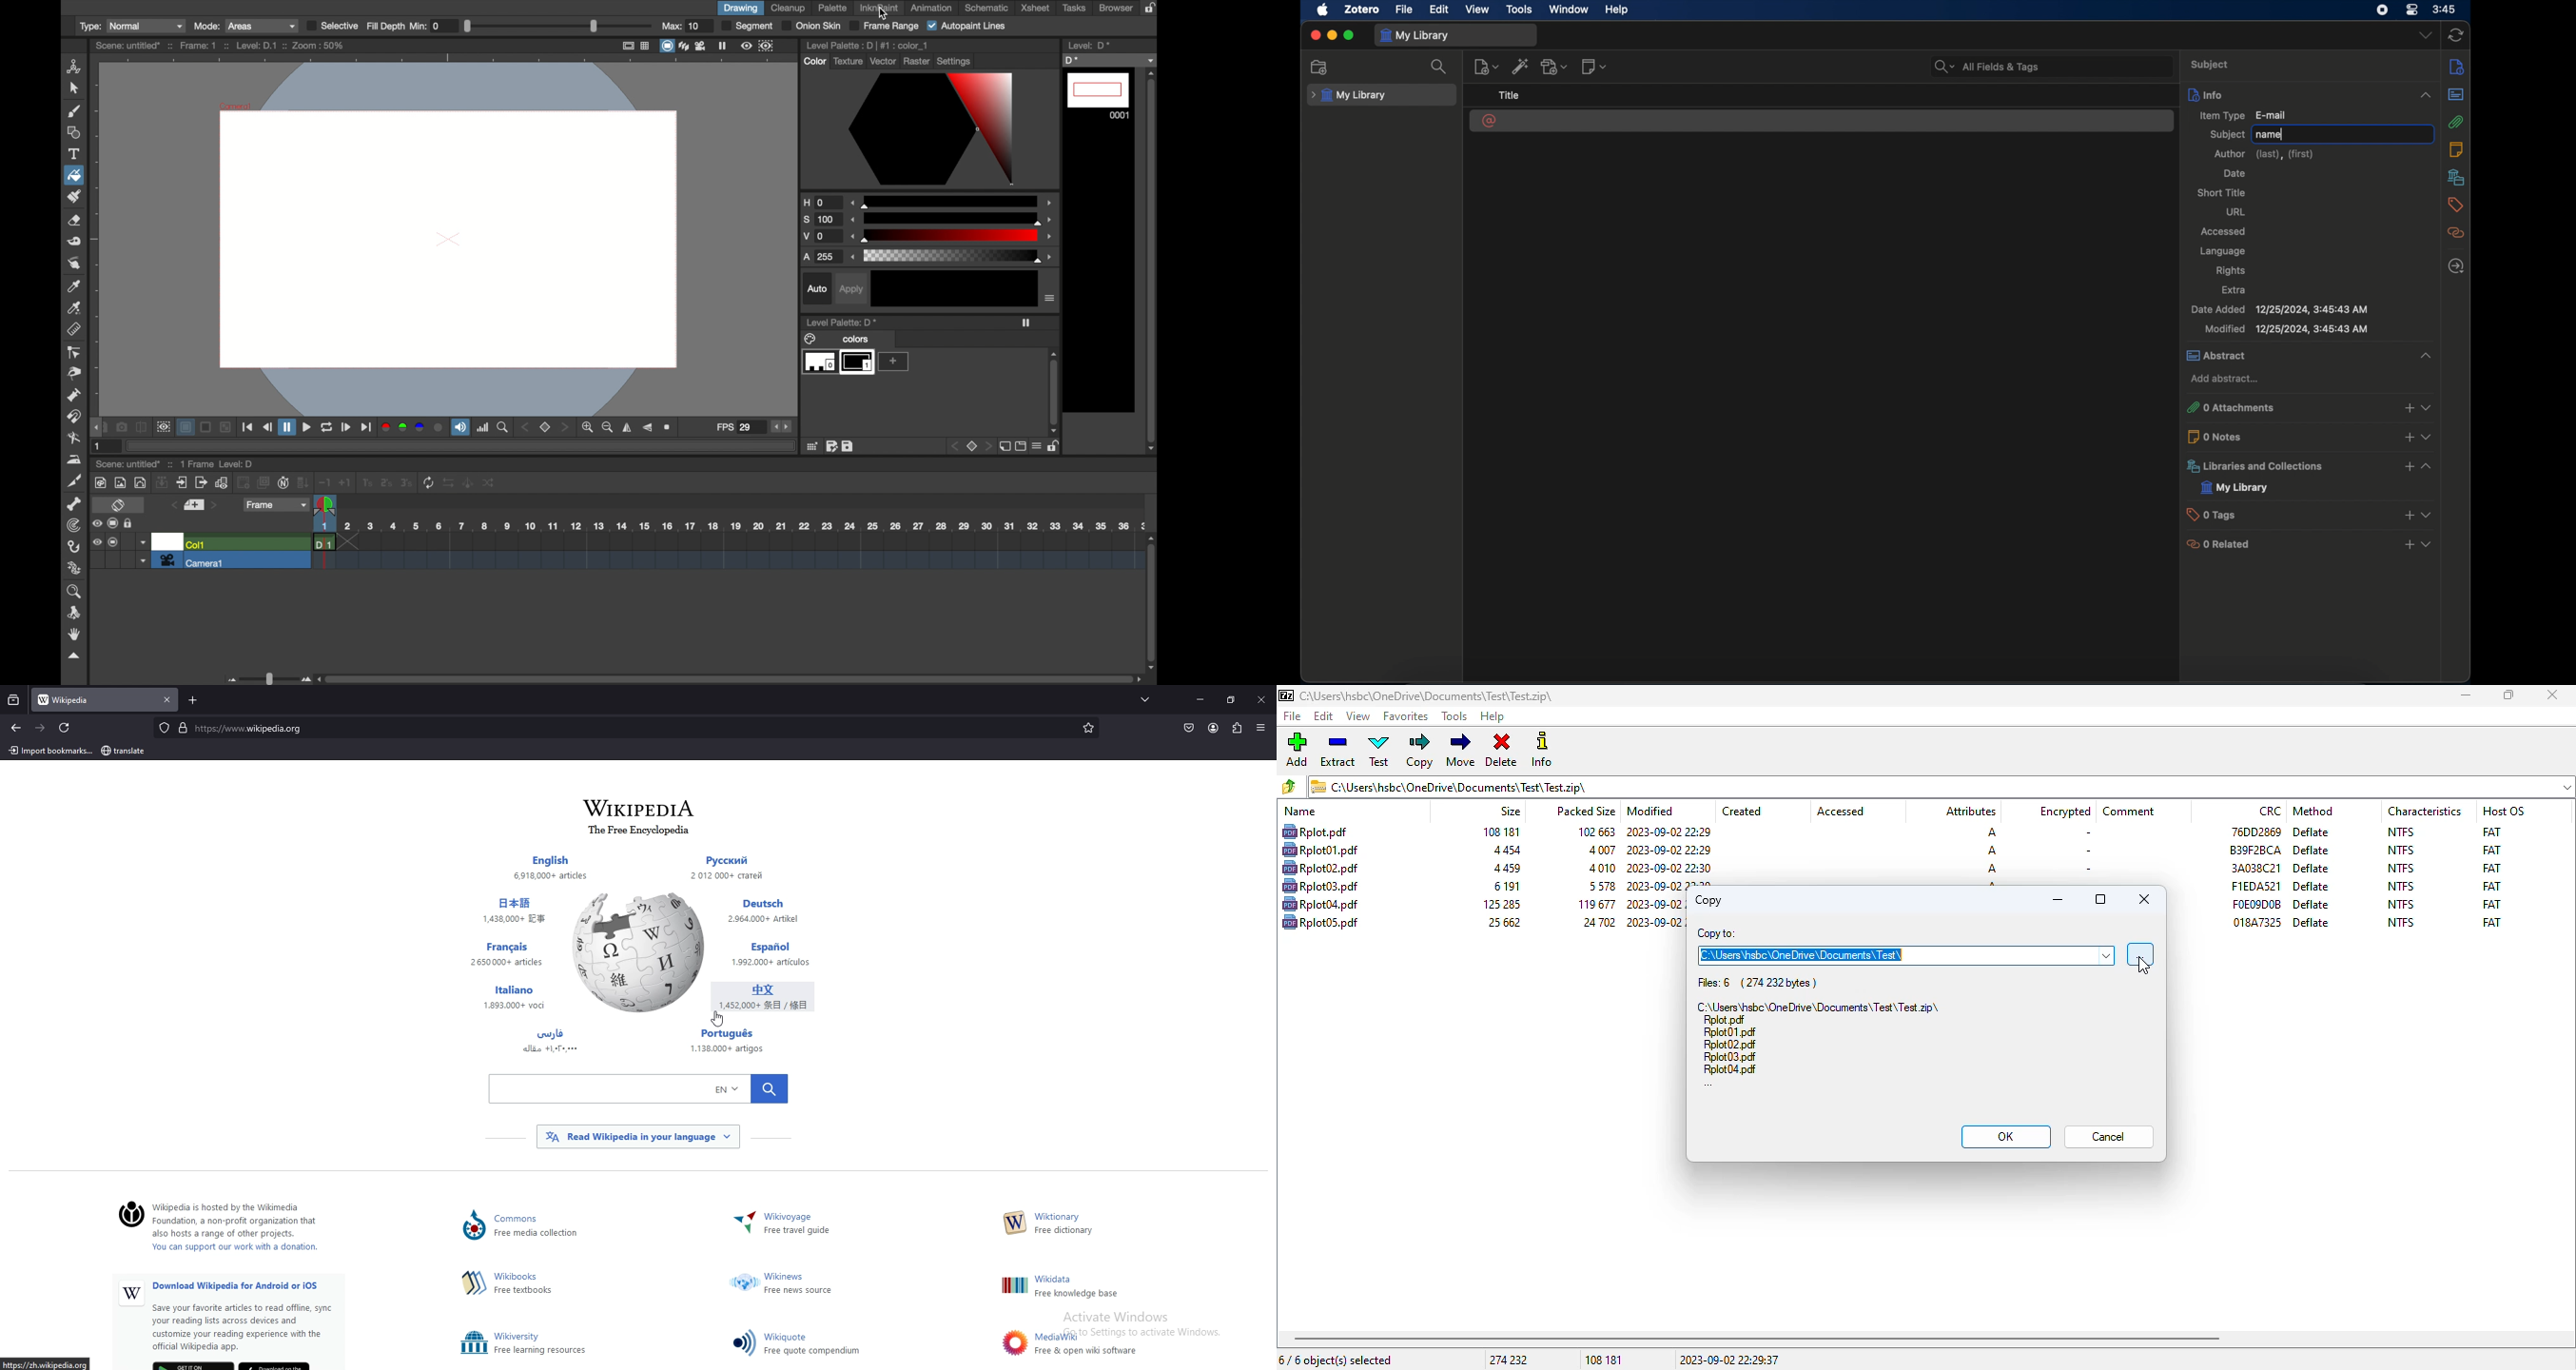  What do you see at coordinates (307, 428) in the screenshot?
I see `forward` at bounding box center [307, 428].